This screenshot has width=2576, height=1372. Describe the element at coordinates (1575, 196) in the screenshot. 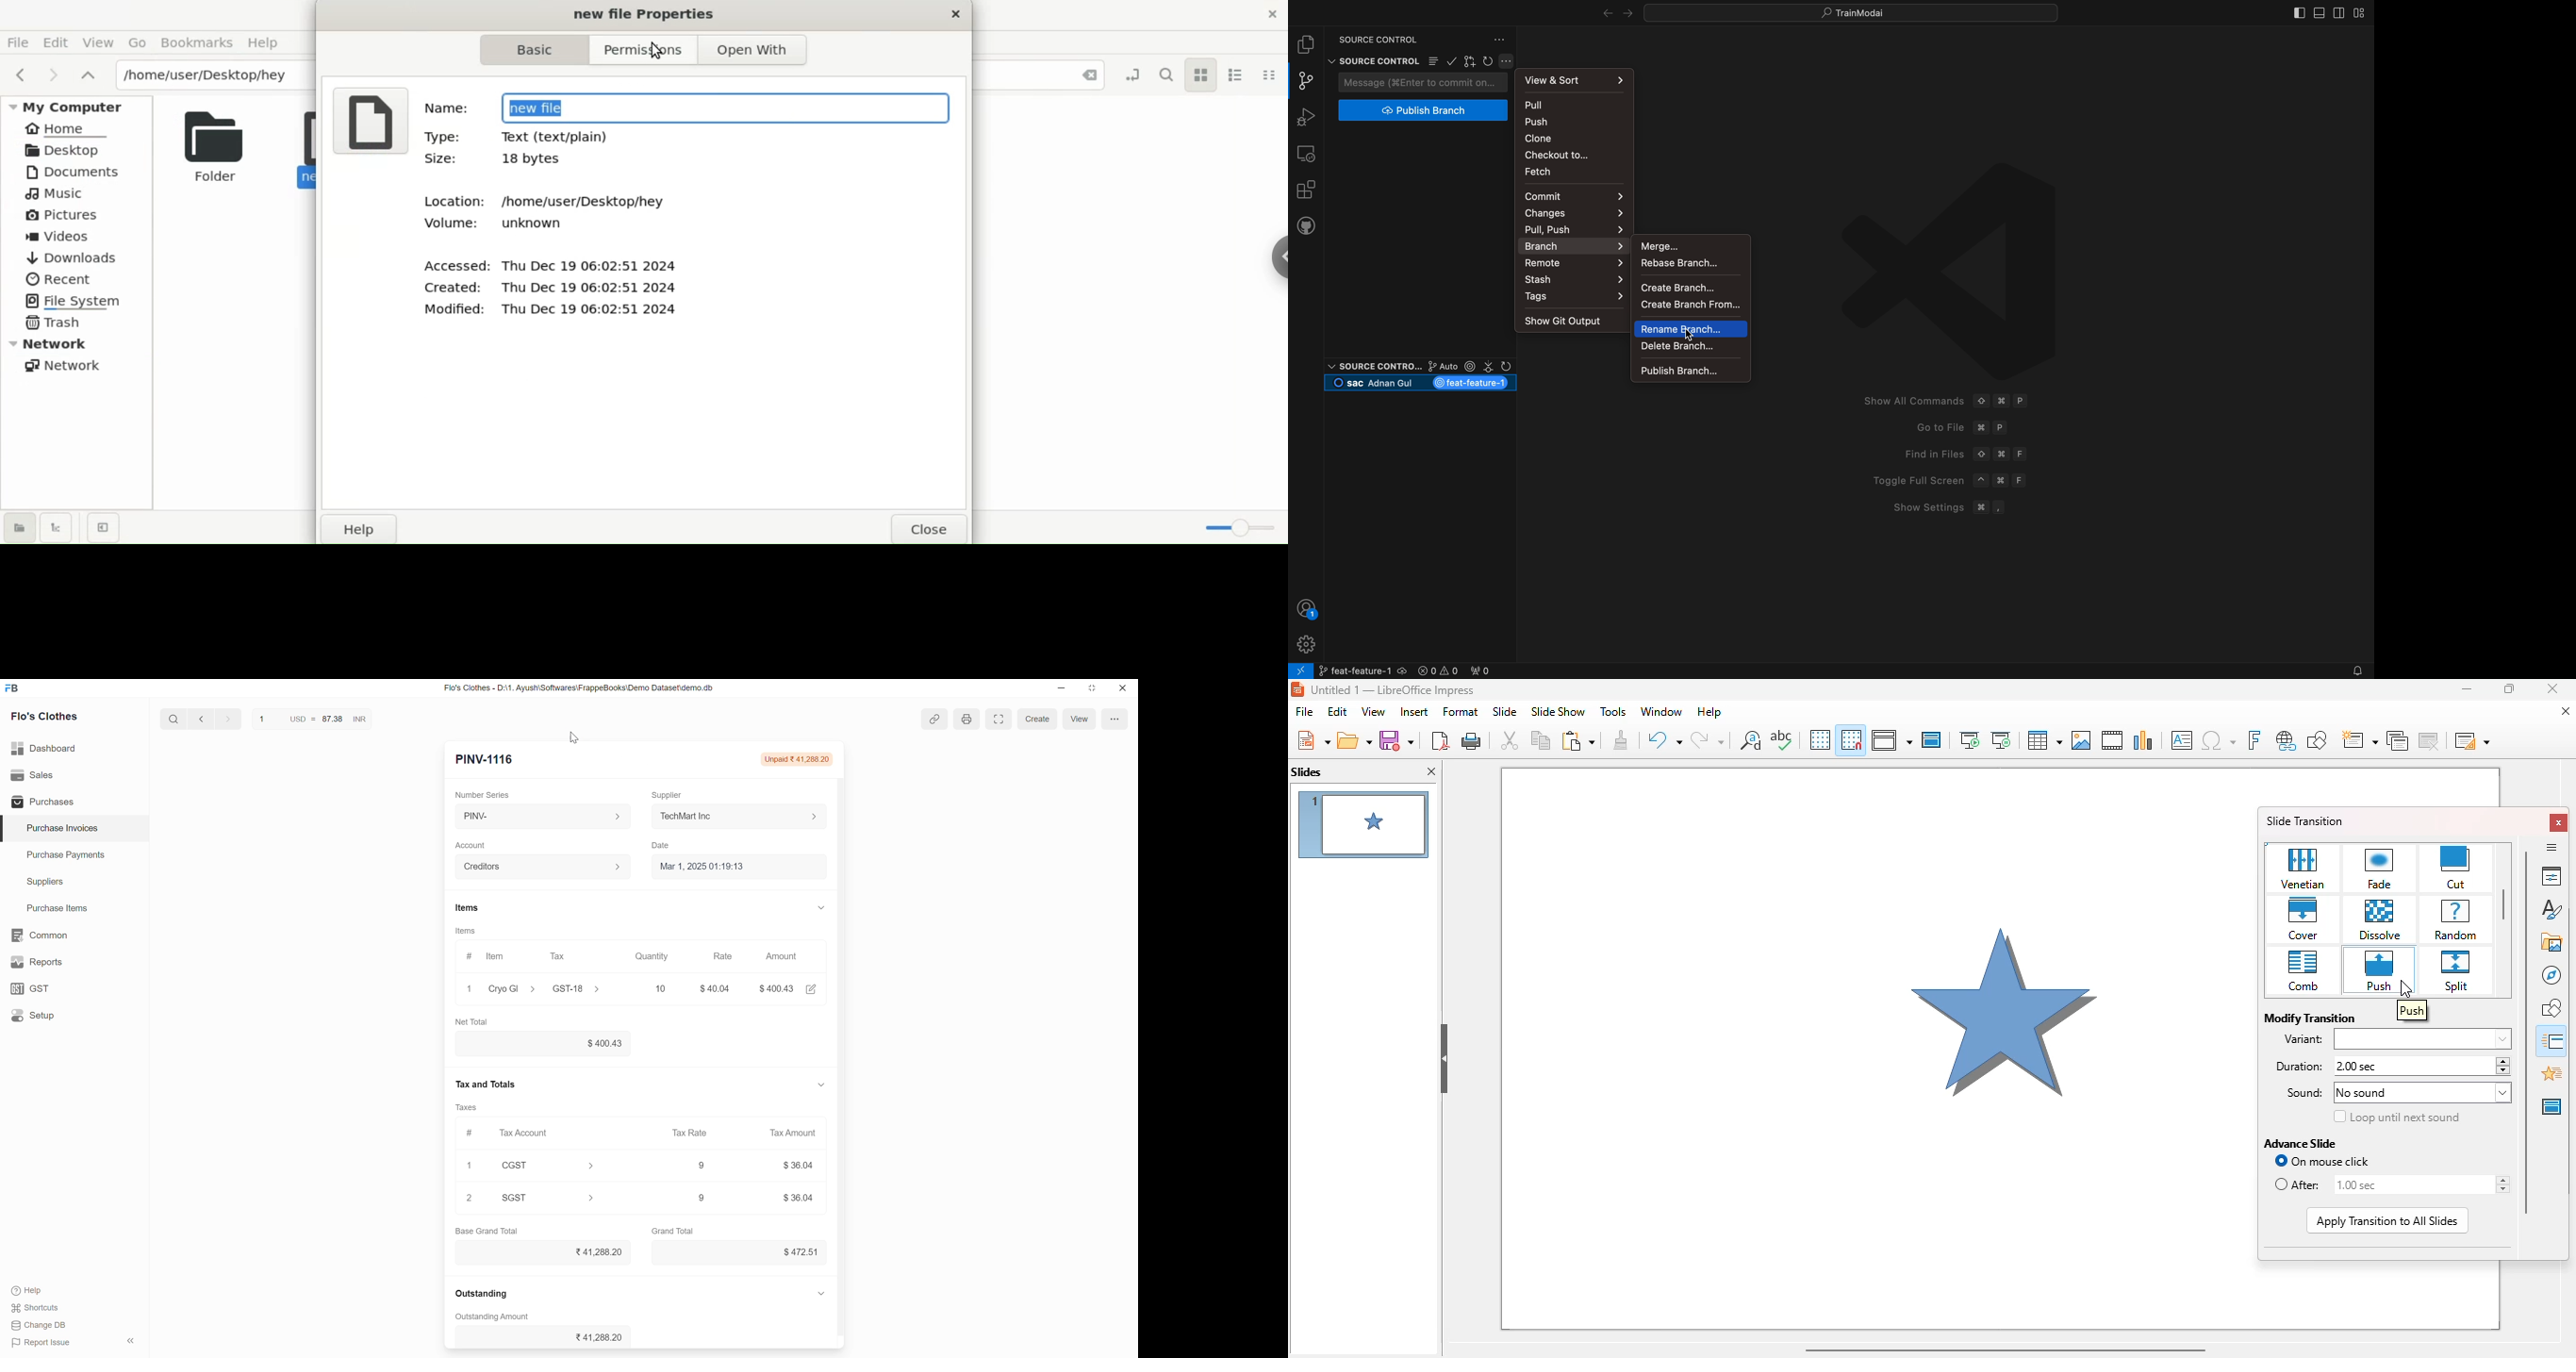

I see `commit` at that location.